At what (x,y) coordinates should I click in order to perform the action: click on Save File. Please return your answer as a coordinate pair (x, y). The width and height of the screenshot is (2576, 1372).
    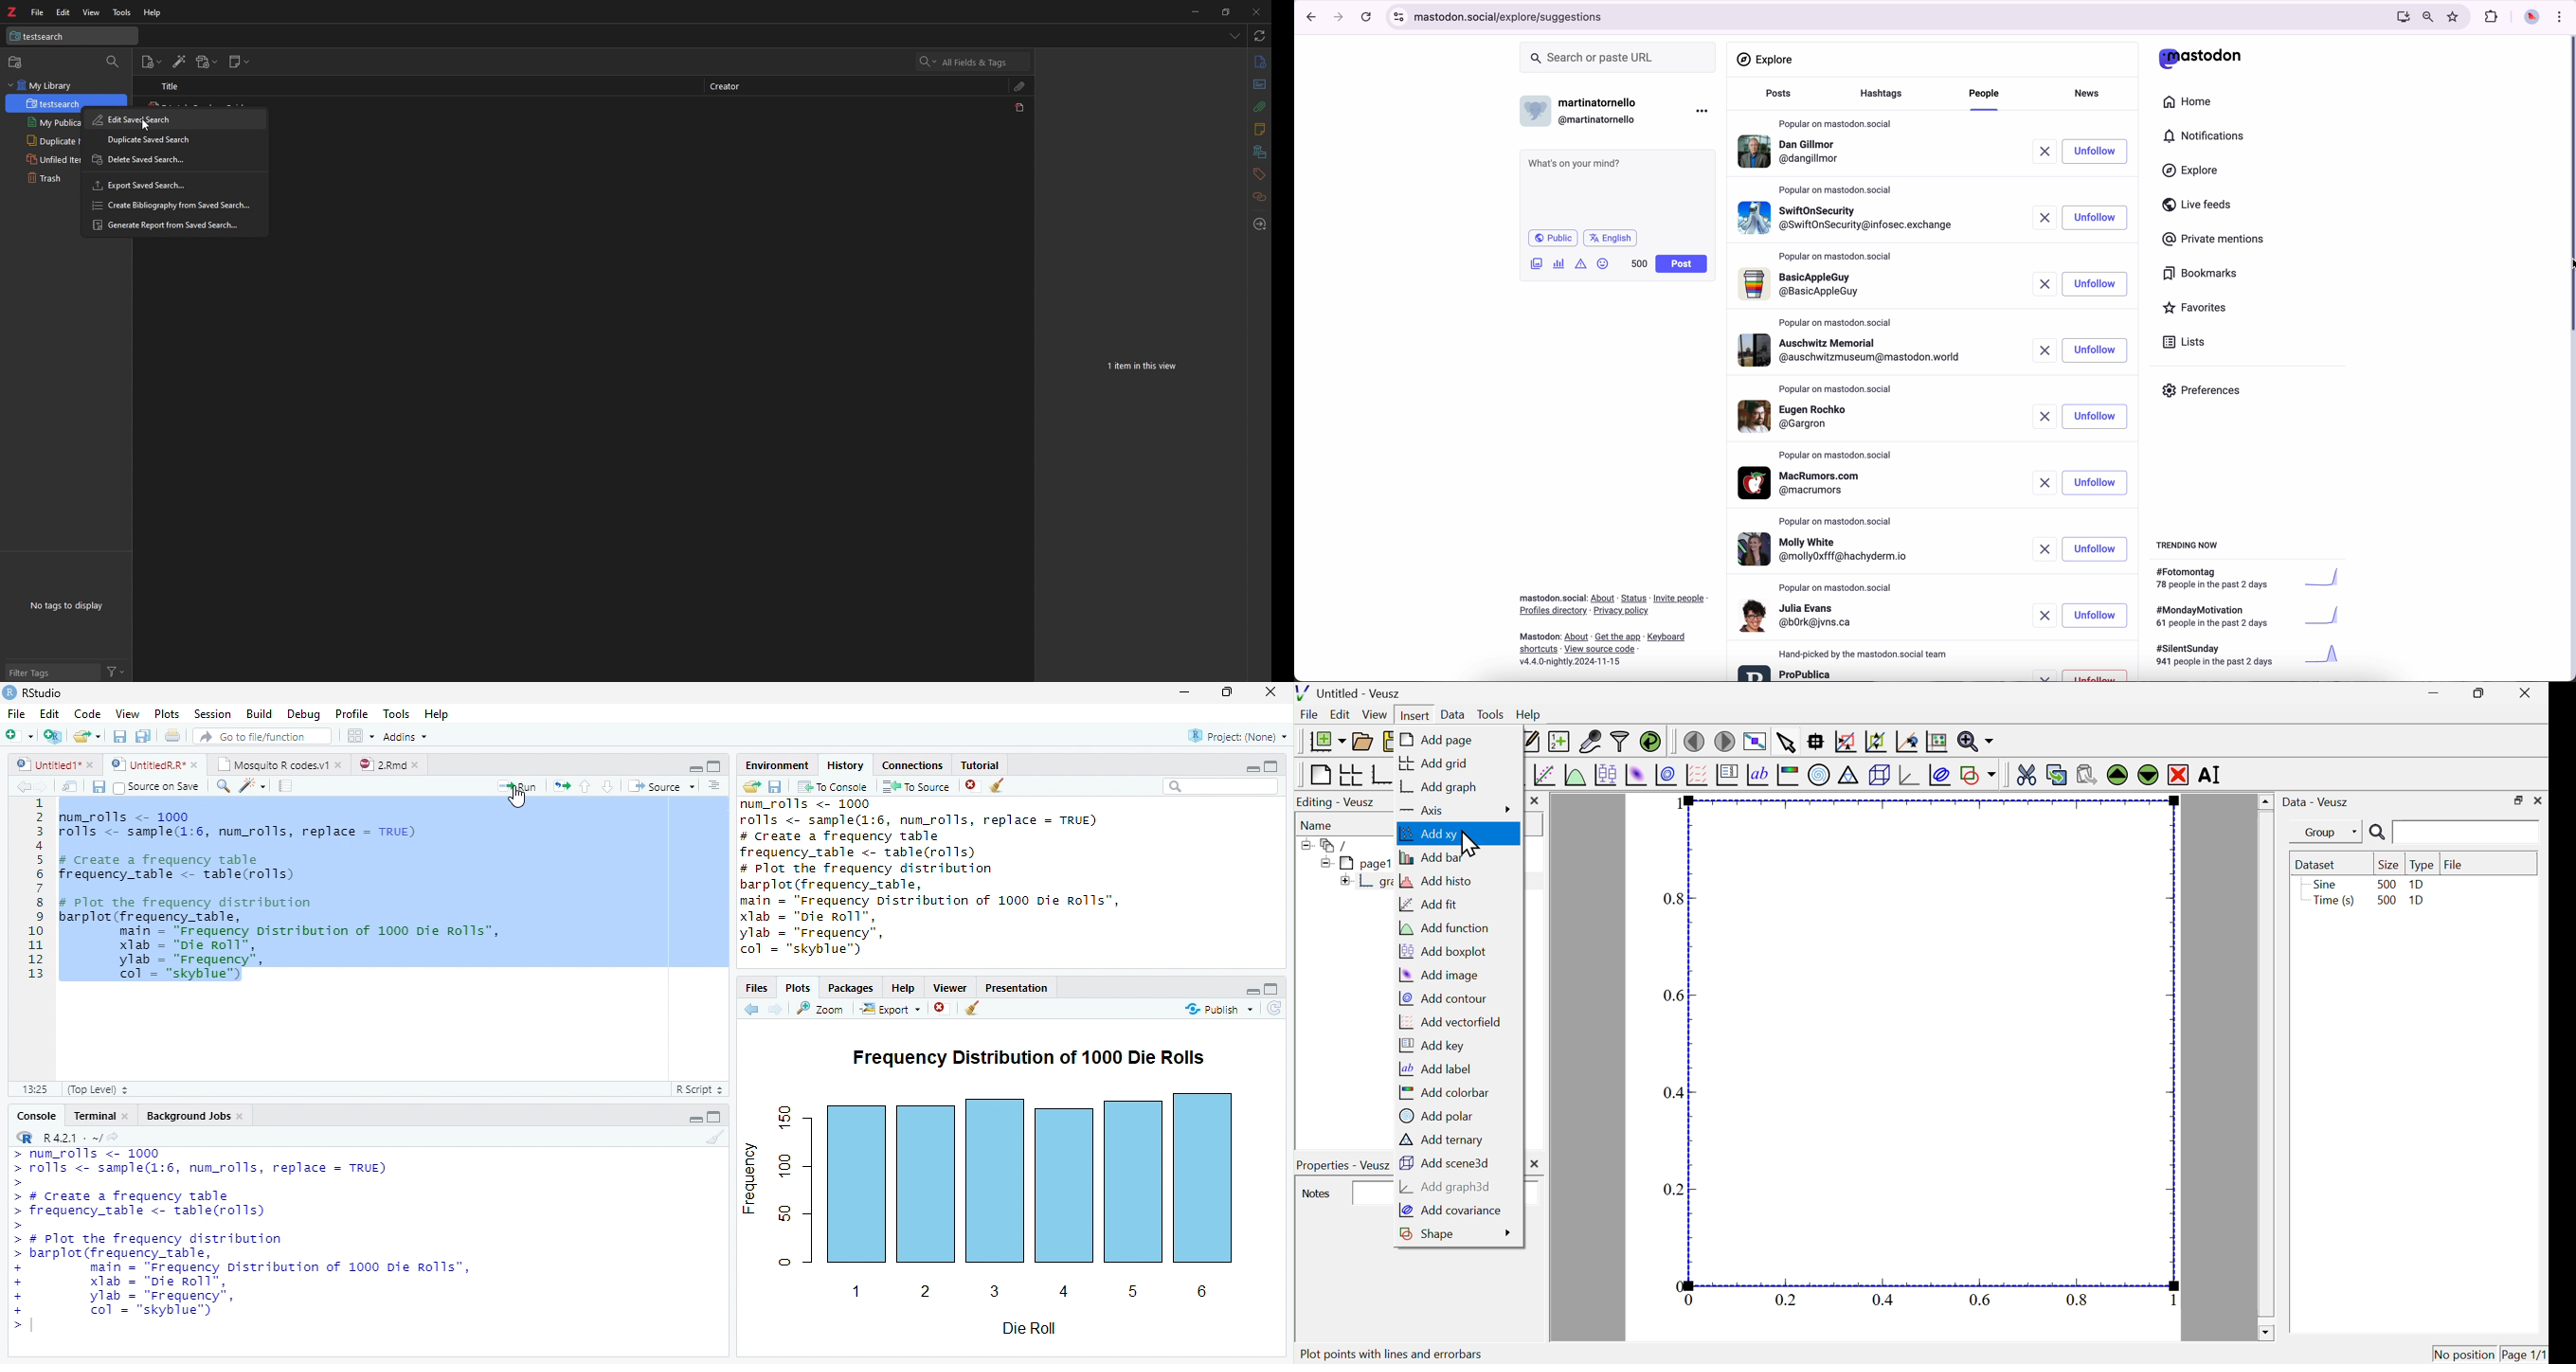
    Looking at the image, I should click on (776, 786).